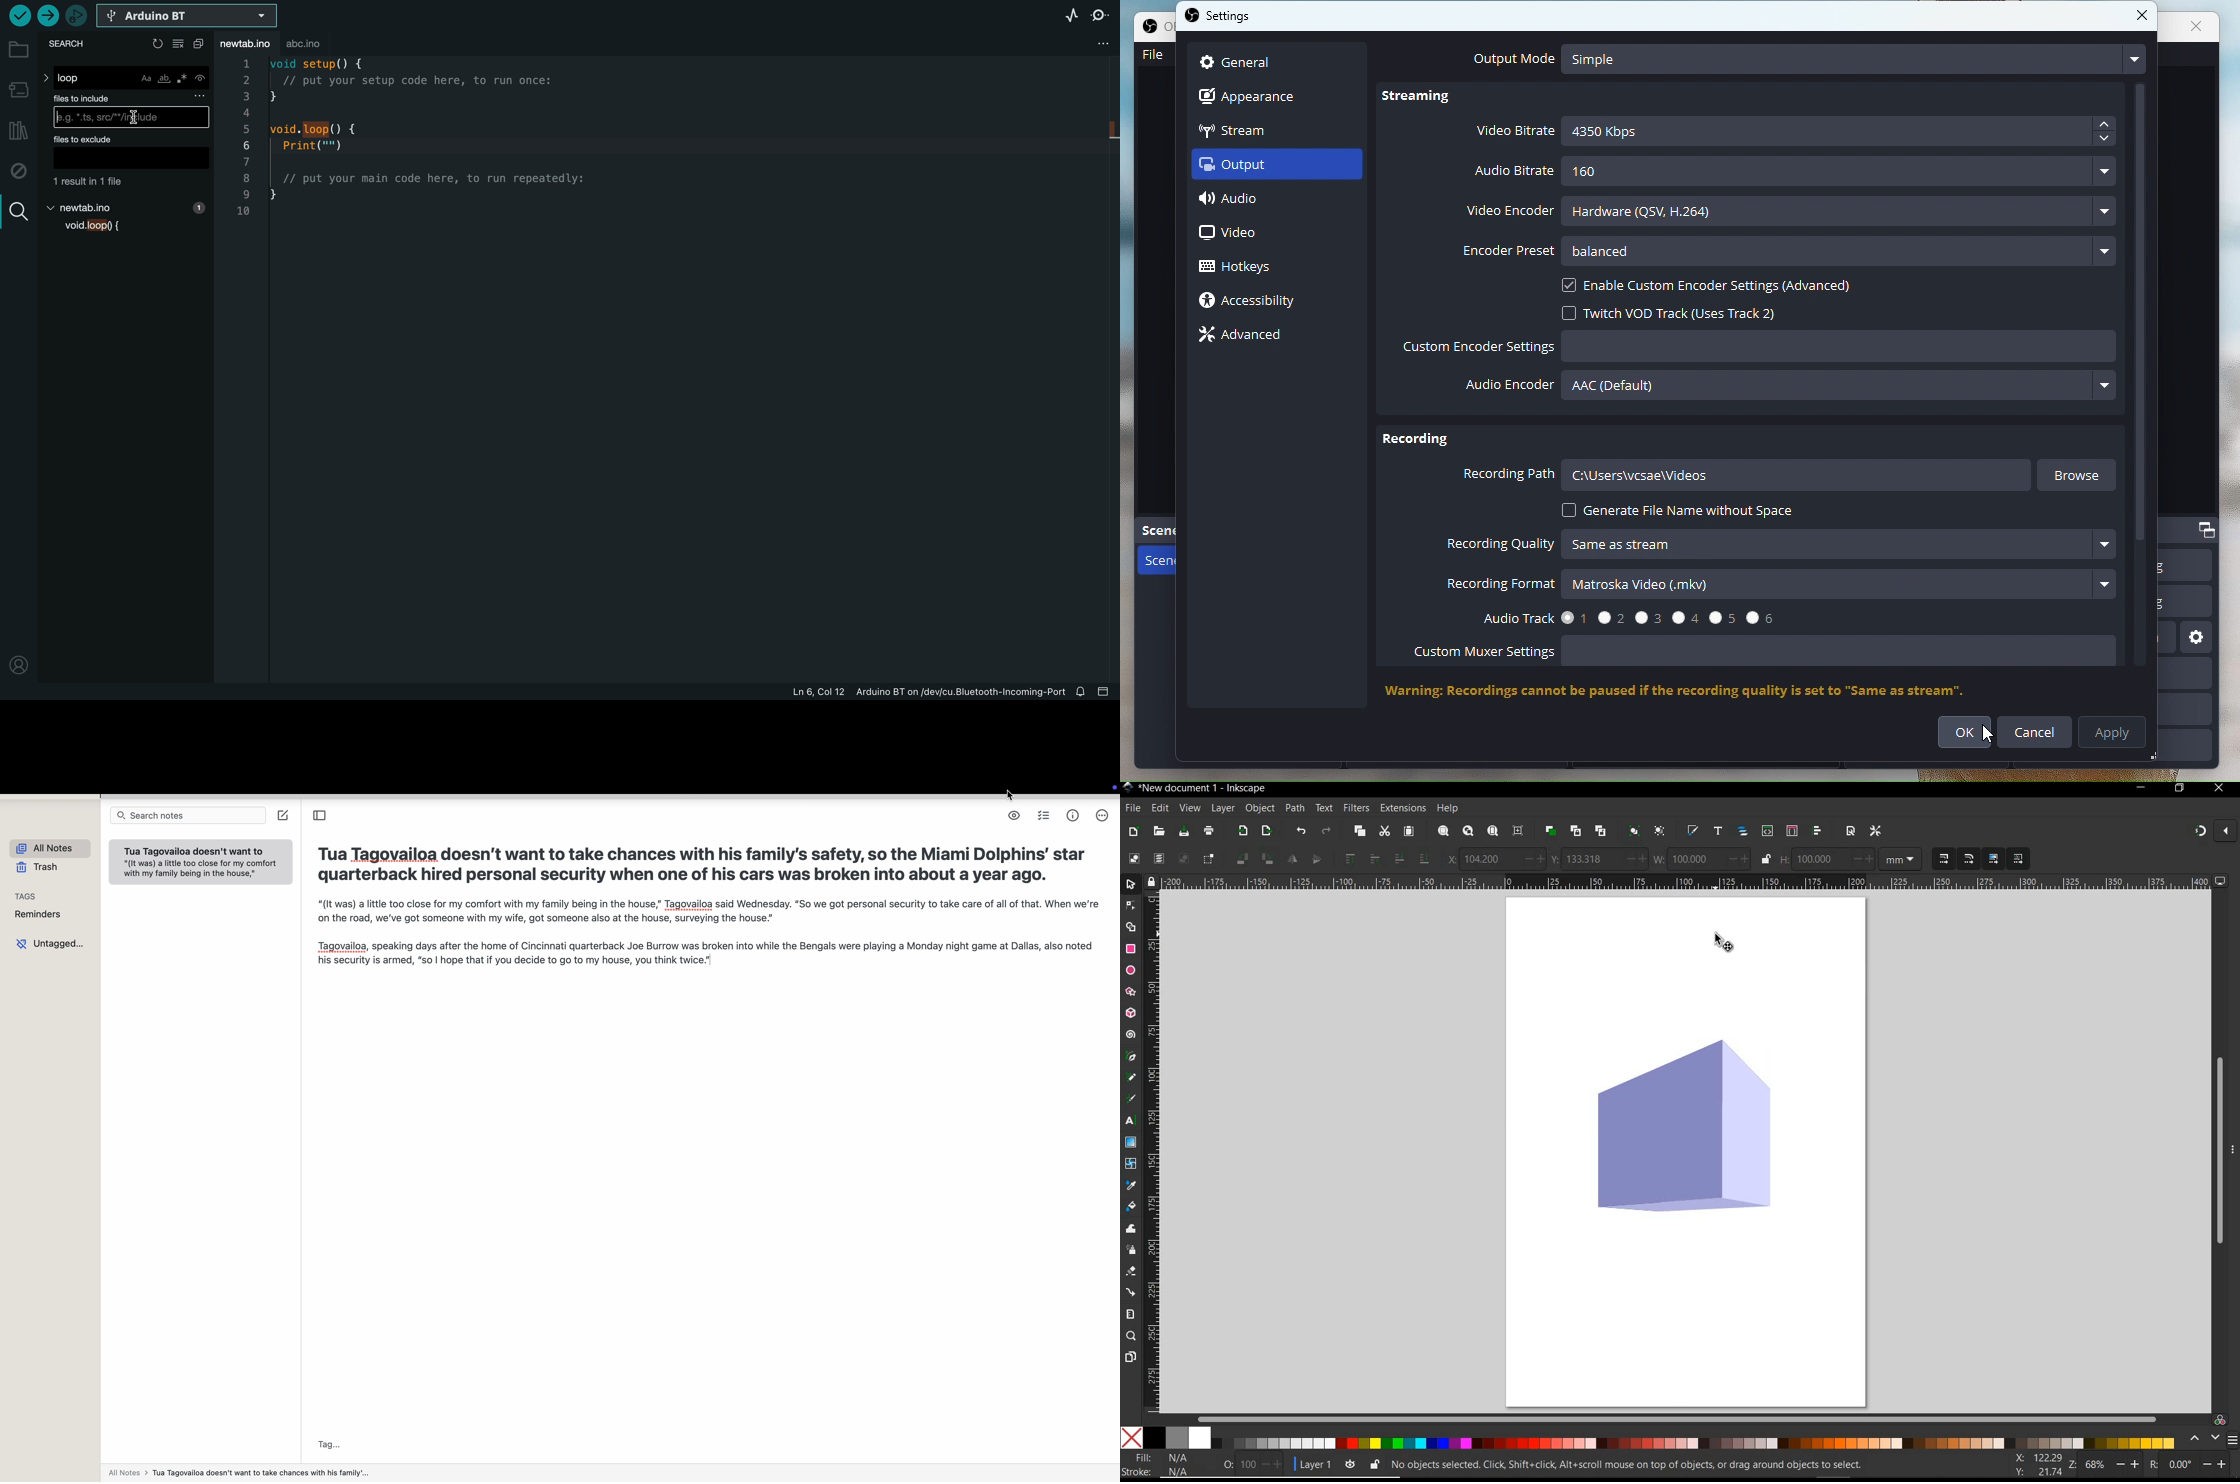 The image size is (2240, 1484). Describe the element at coordinates (1131, 885) in the screenshot. I see `selector tool` at that location.